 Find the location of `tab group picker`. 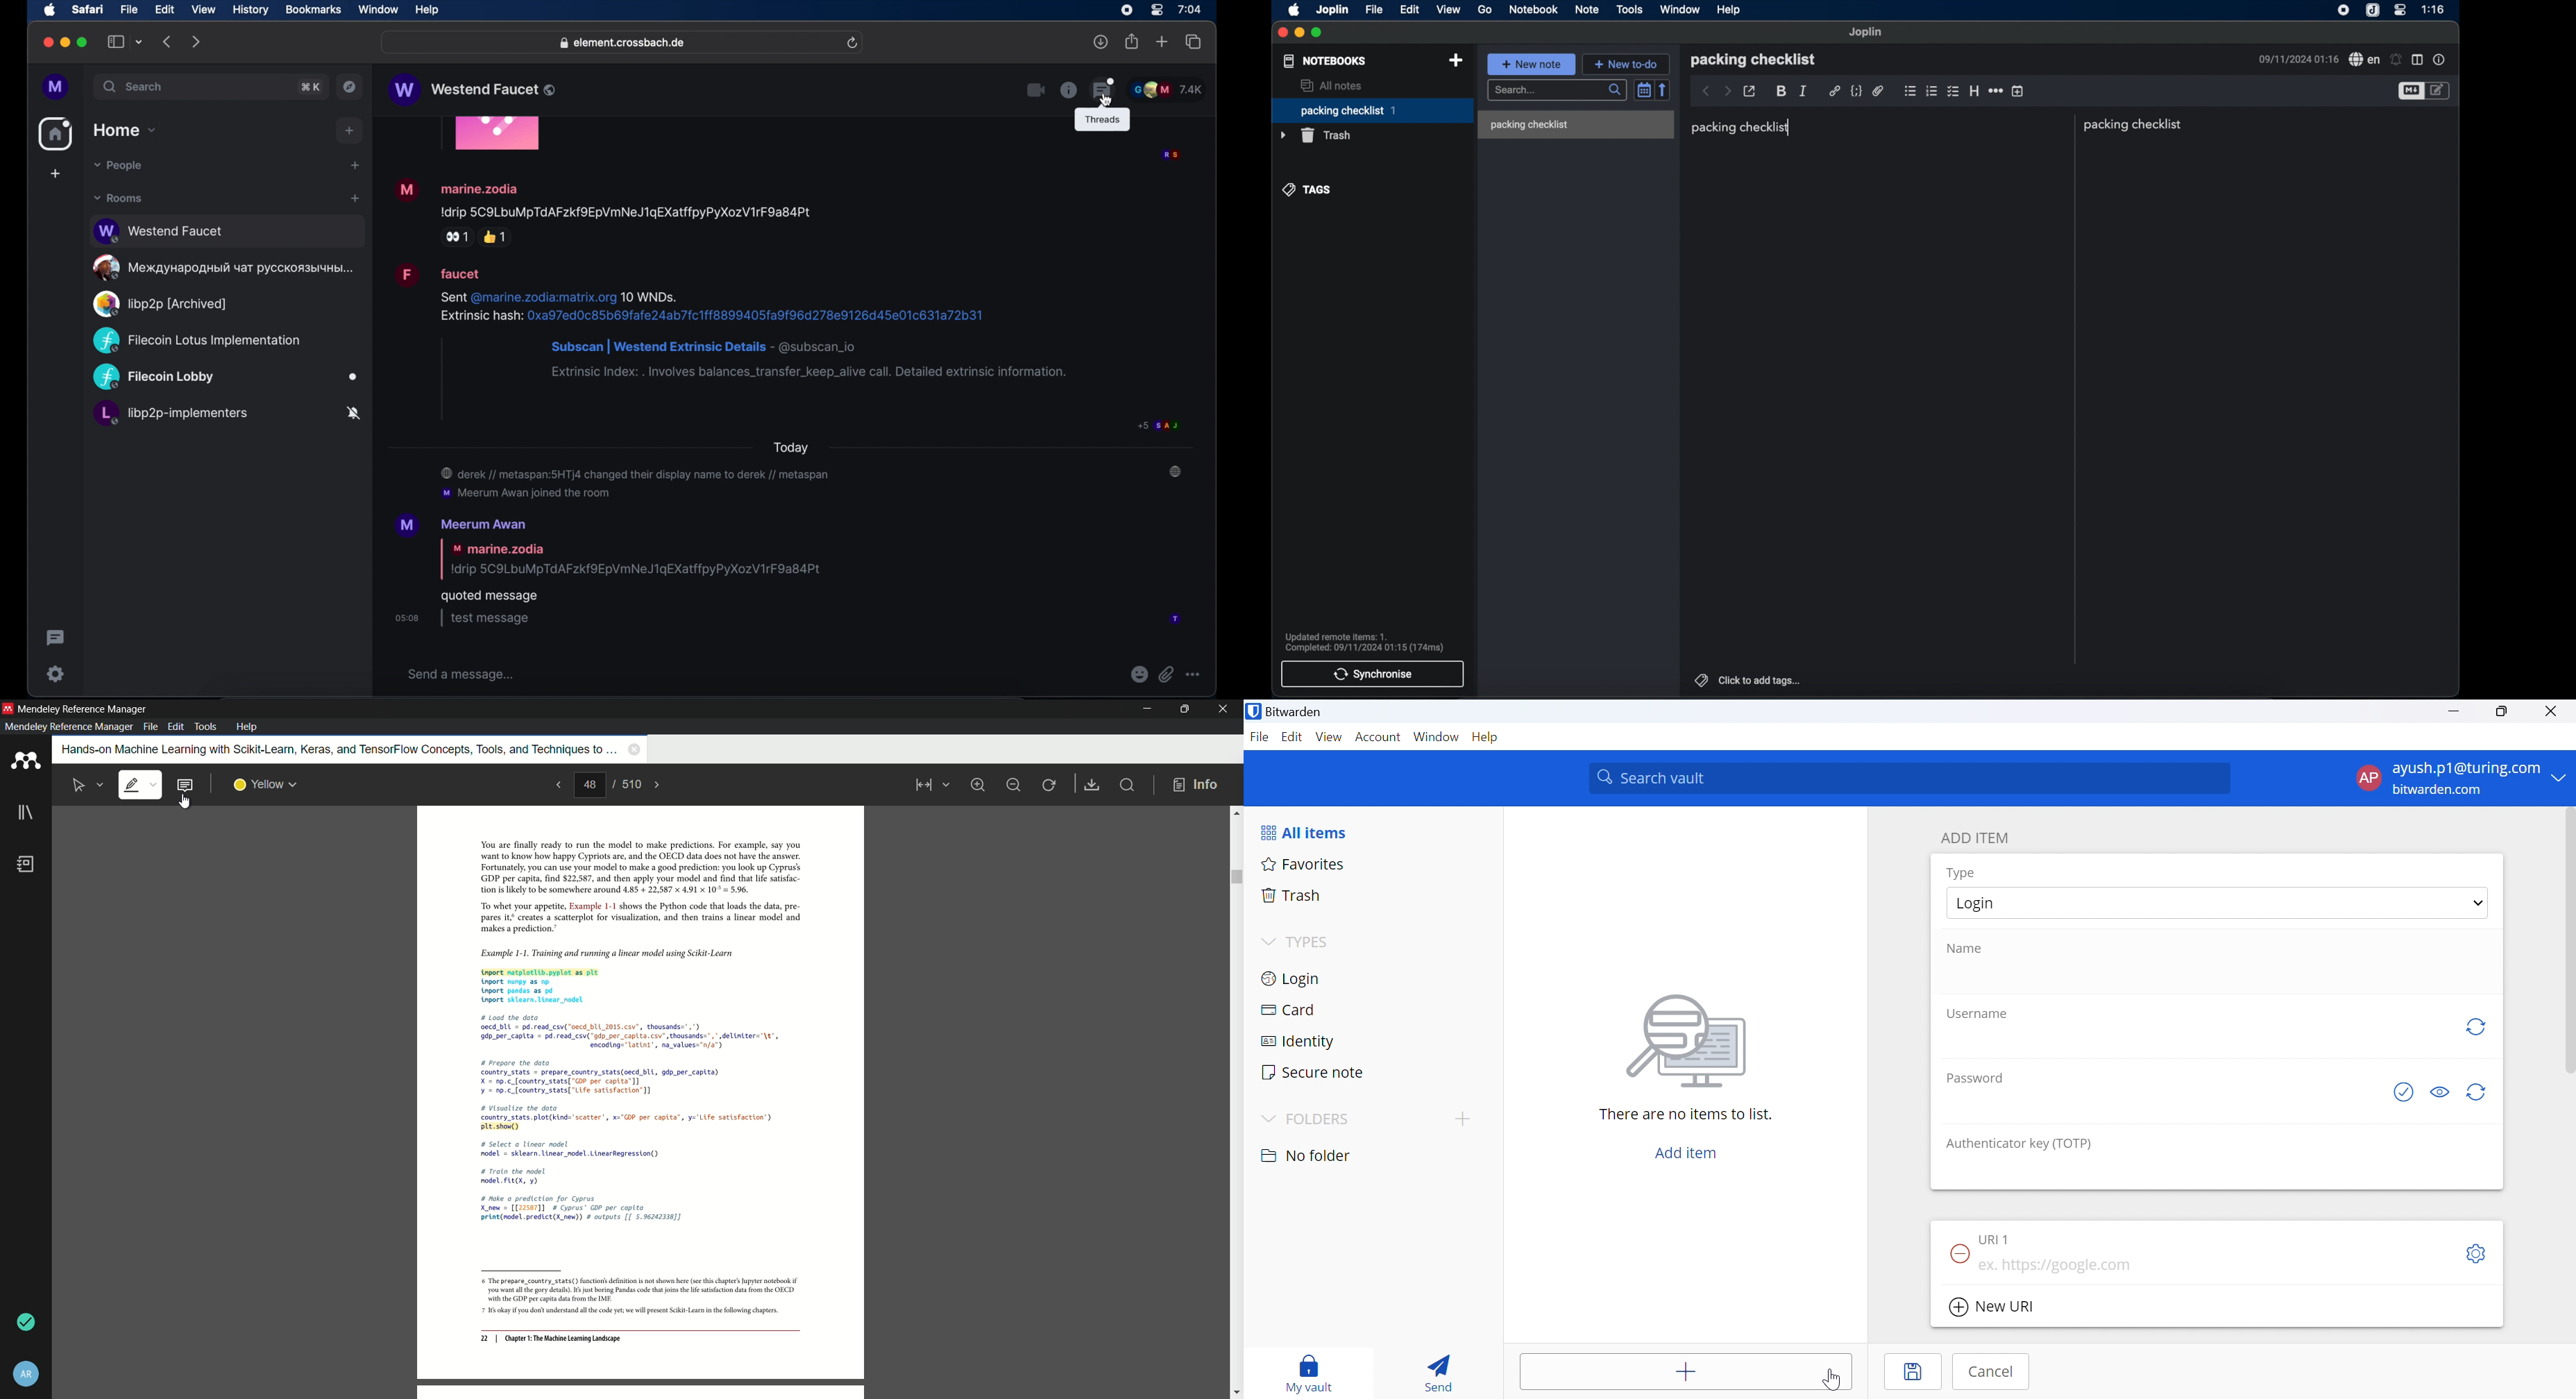

tab group picker is located at coordinates (141, 42).